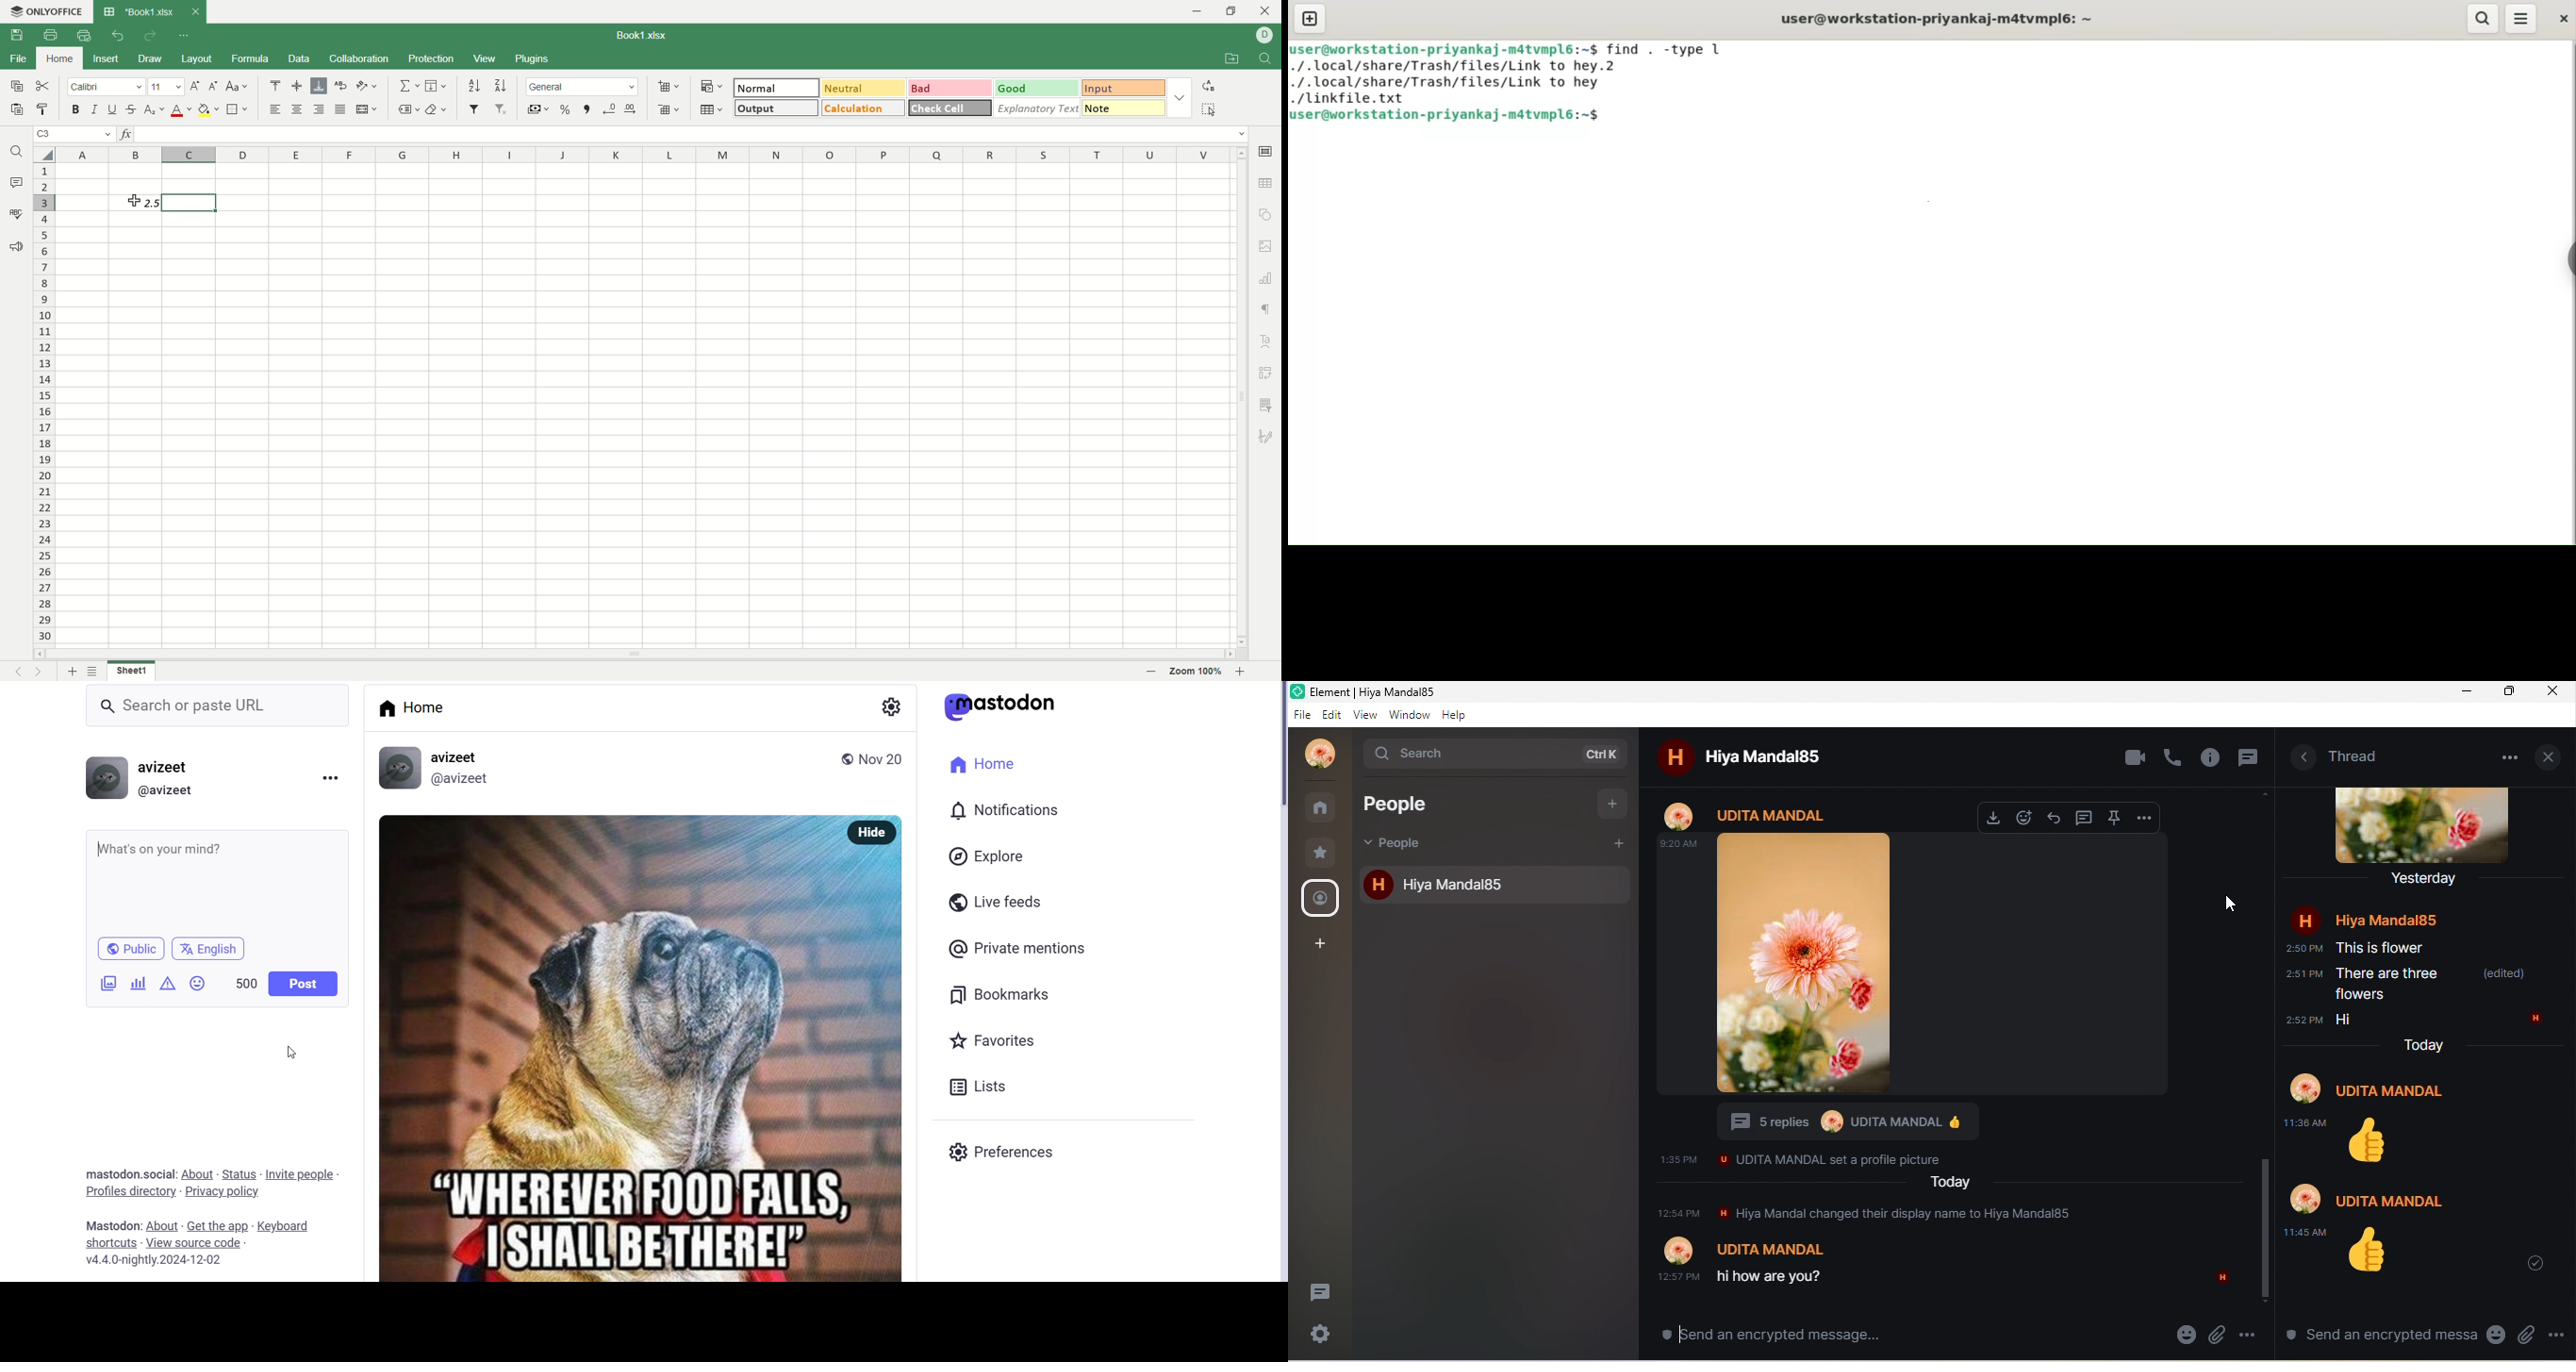 Image resolution: width=2576 pixels, height=1372 pixels. Describe the element at coordinates (502, 109) in the screenshot. I see `remove filter` at that location.